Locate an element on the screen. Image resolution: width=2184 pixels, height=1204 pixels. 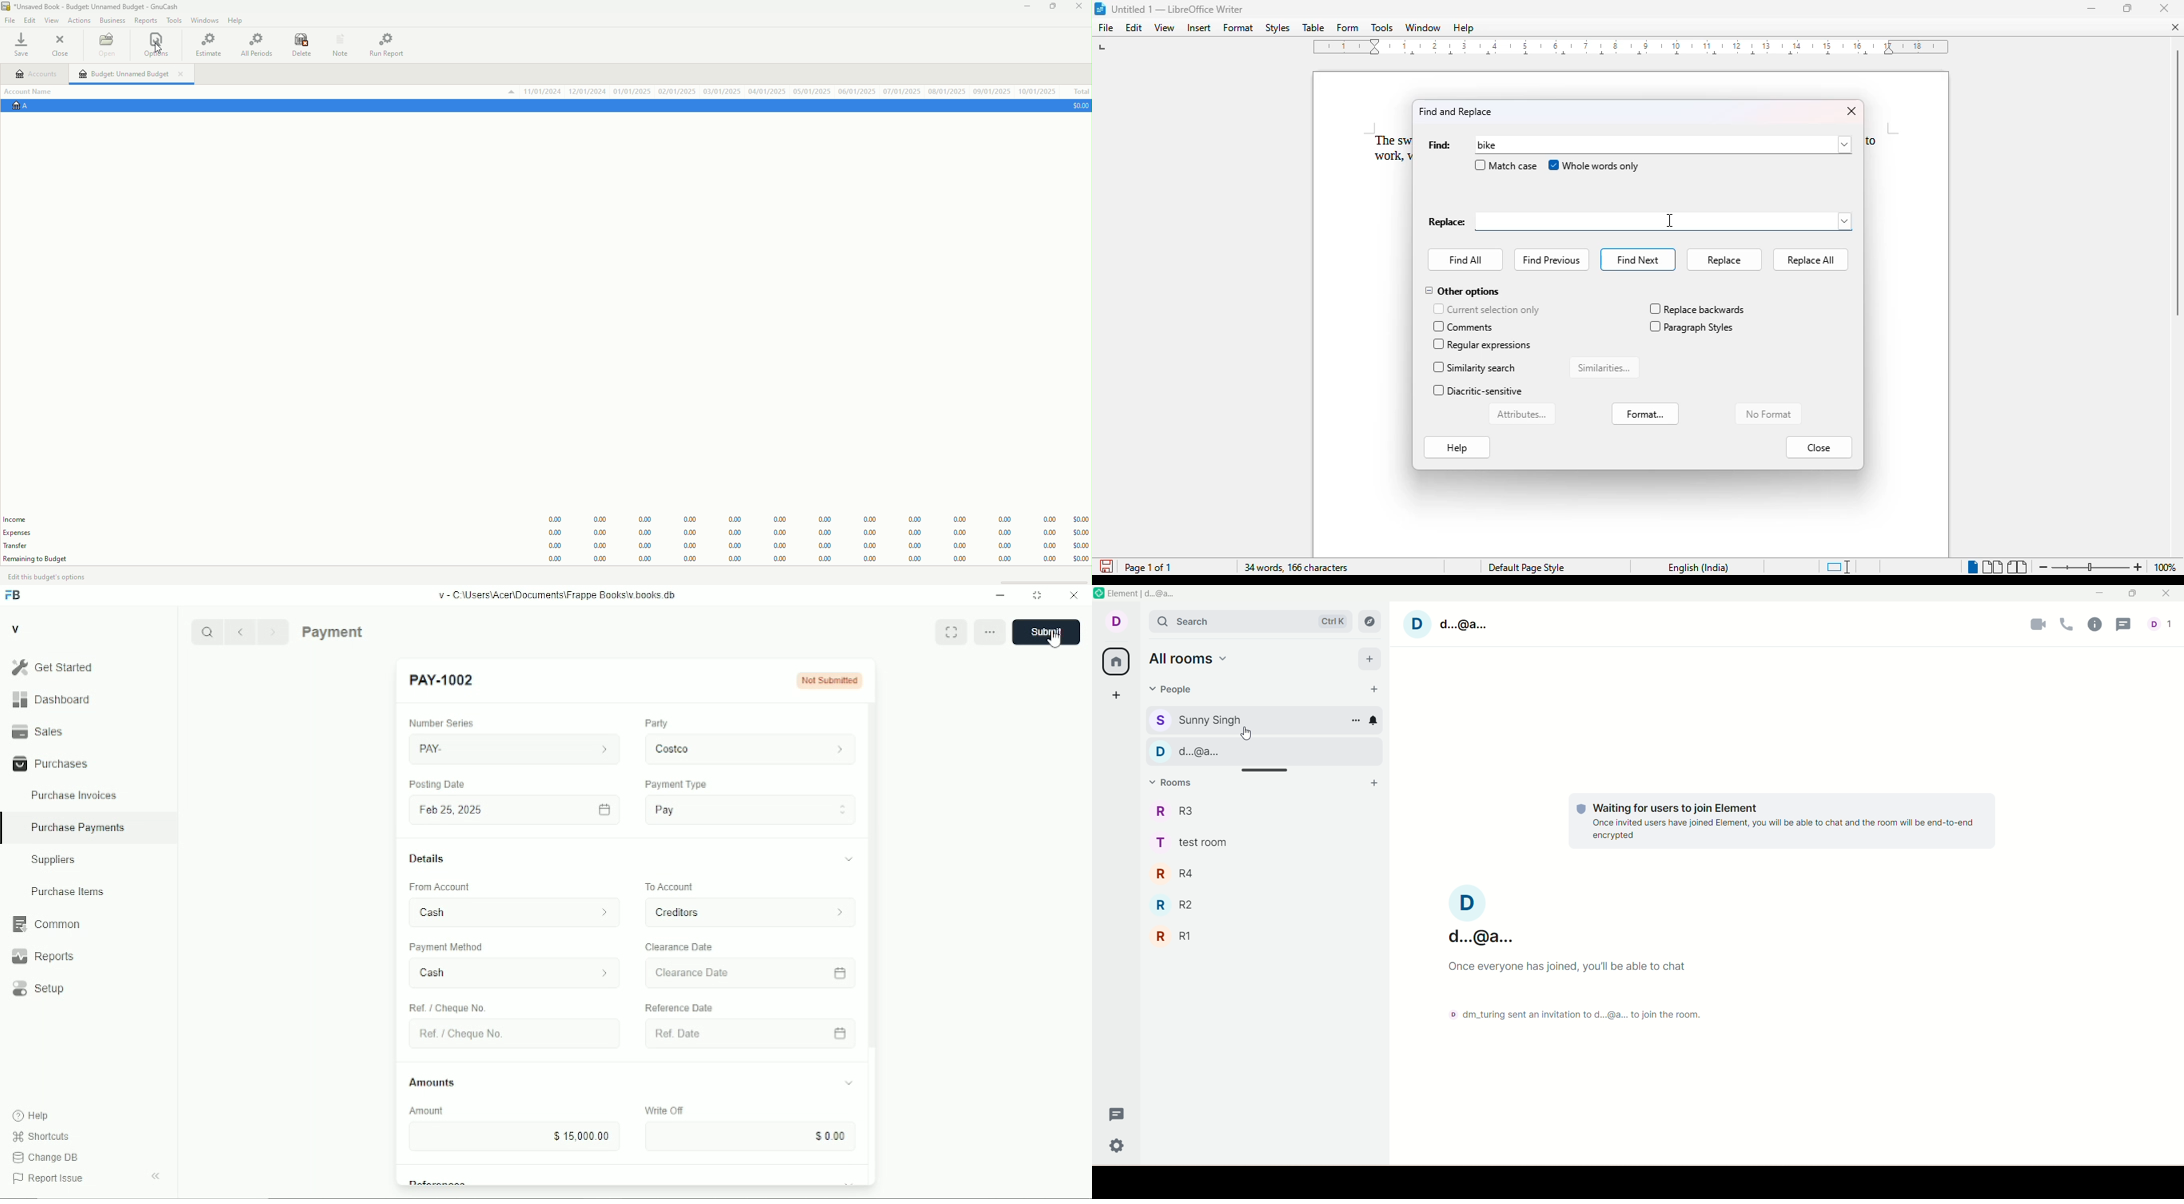
Previous is located at coordinates (240, 632).